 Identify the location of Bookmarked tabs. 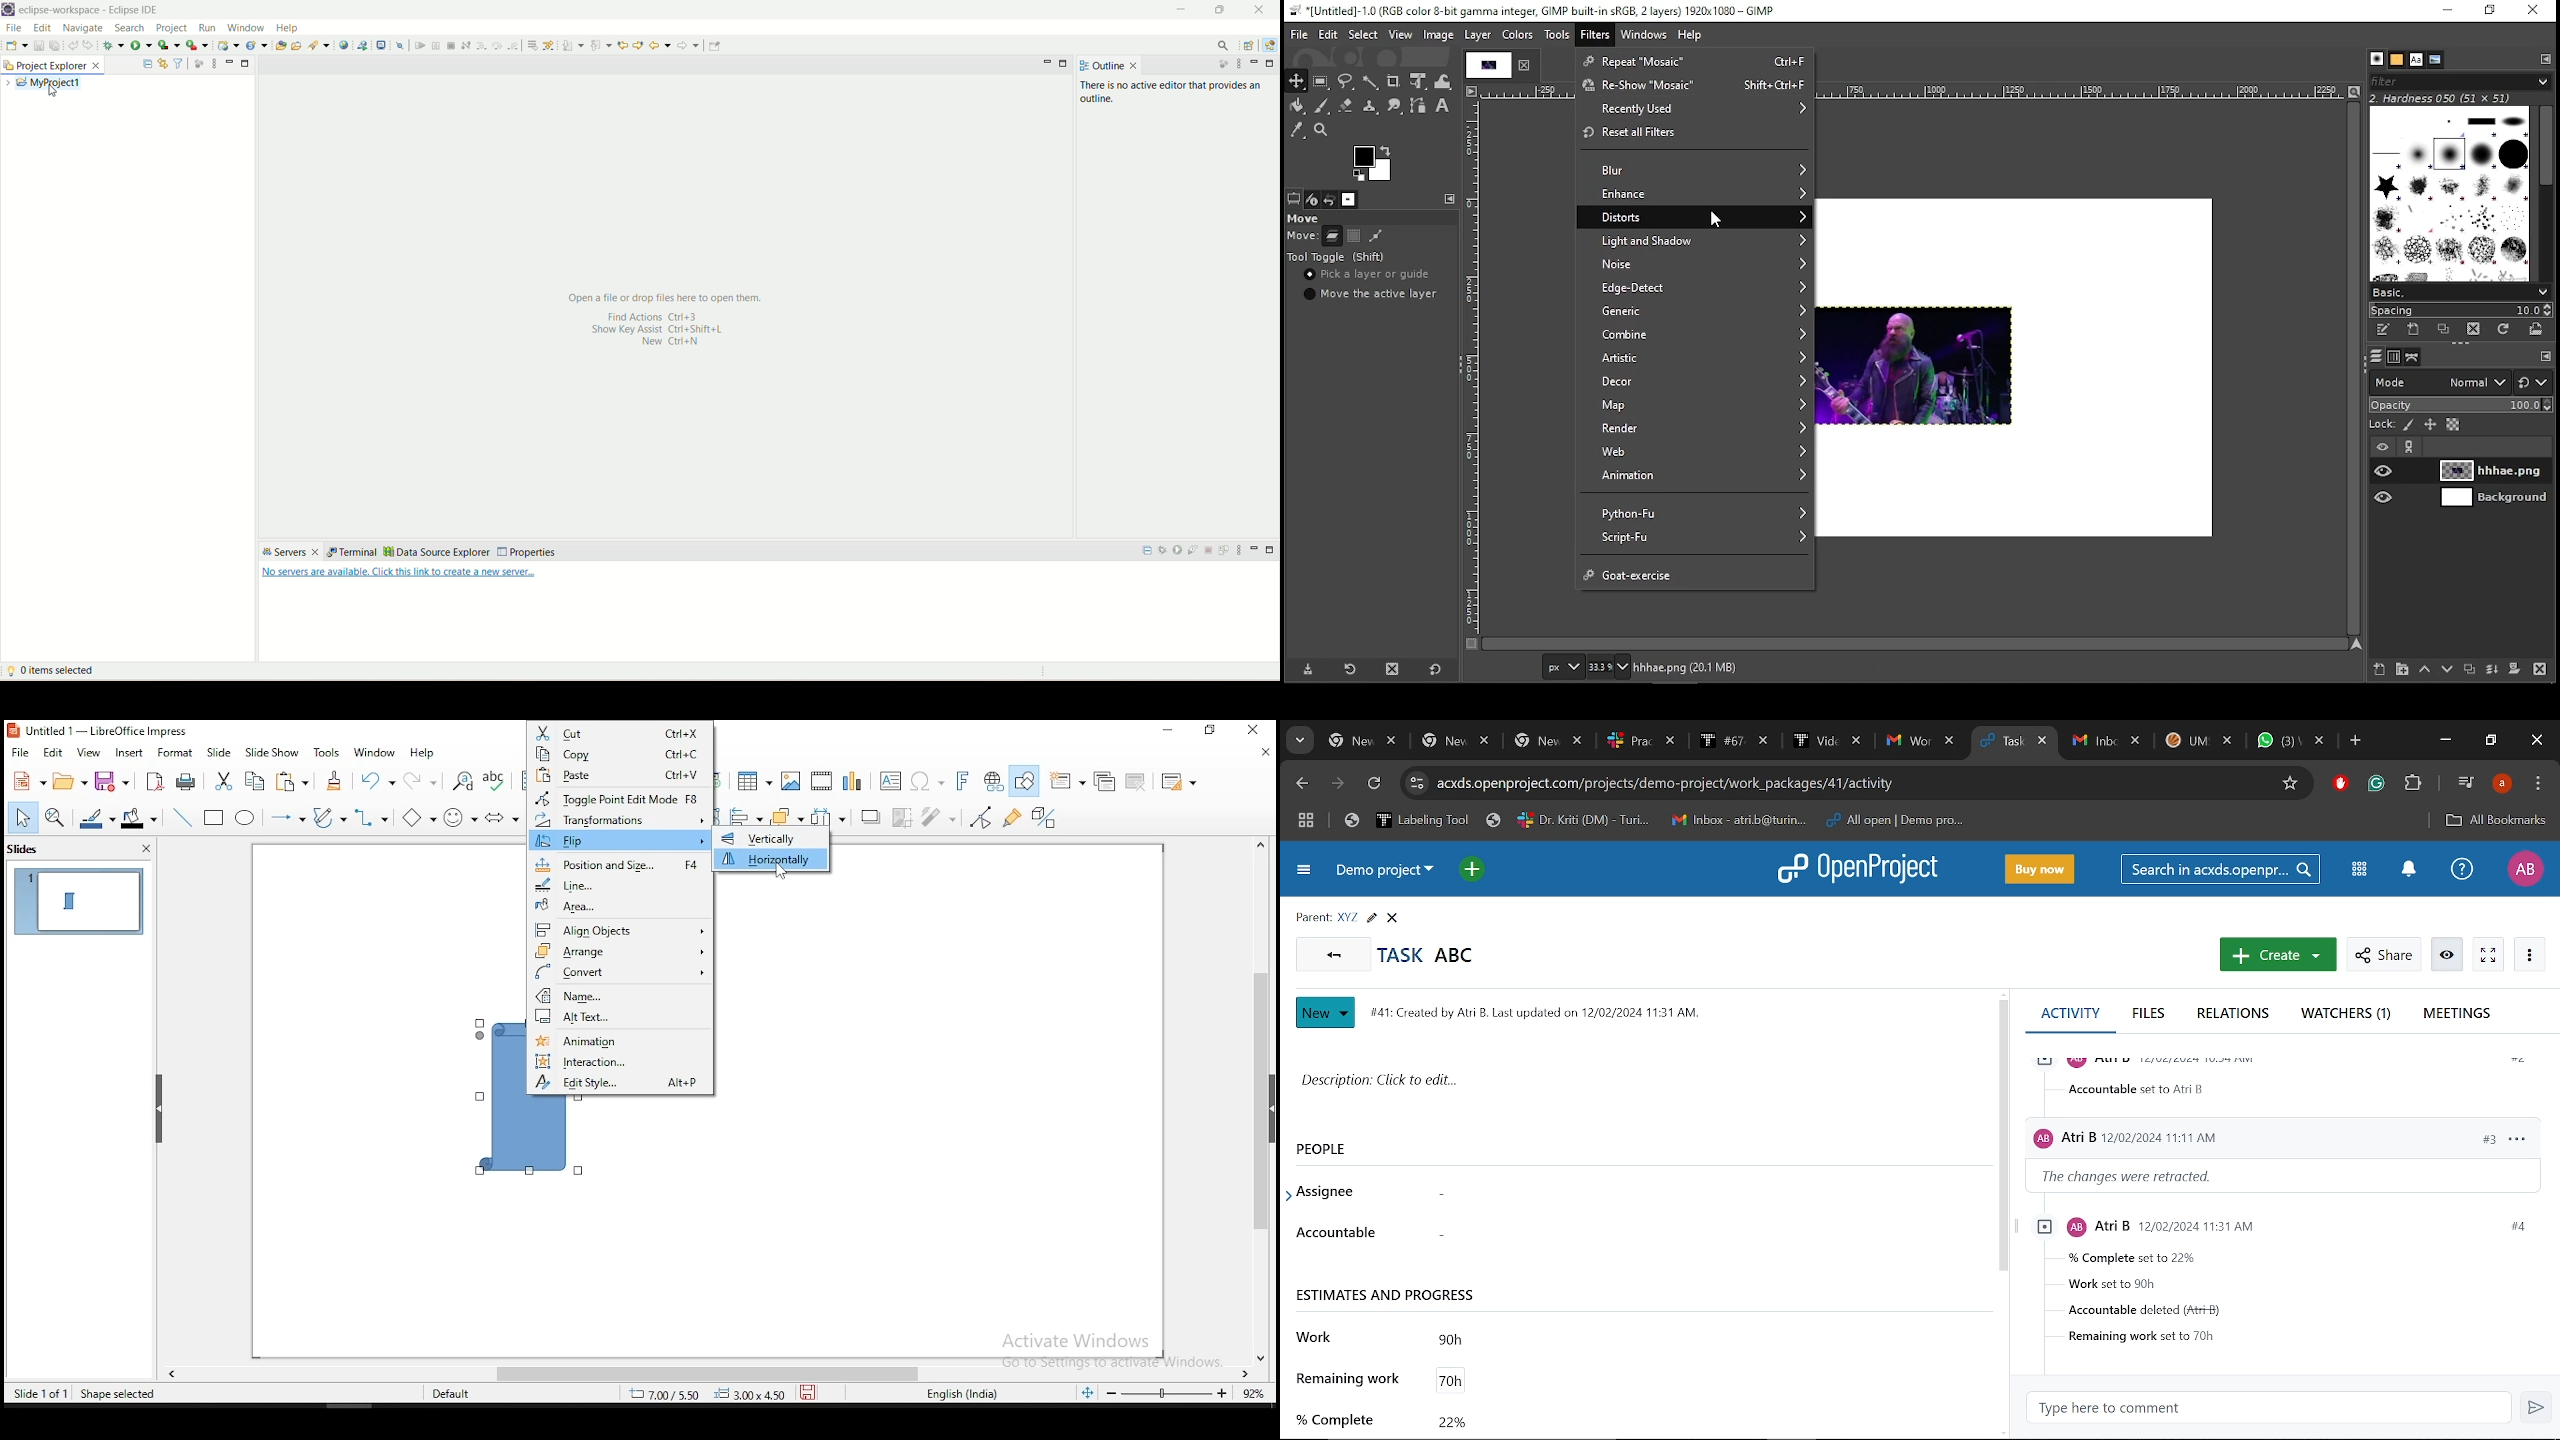
(1658, 821).